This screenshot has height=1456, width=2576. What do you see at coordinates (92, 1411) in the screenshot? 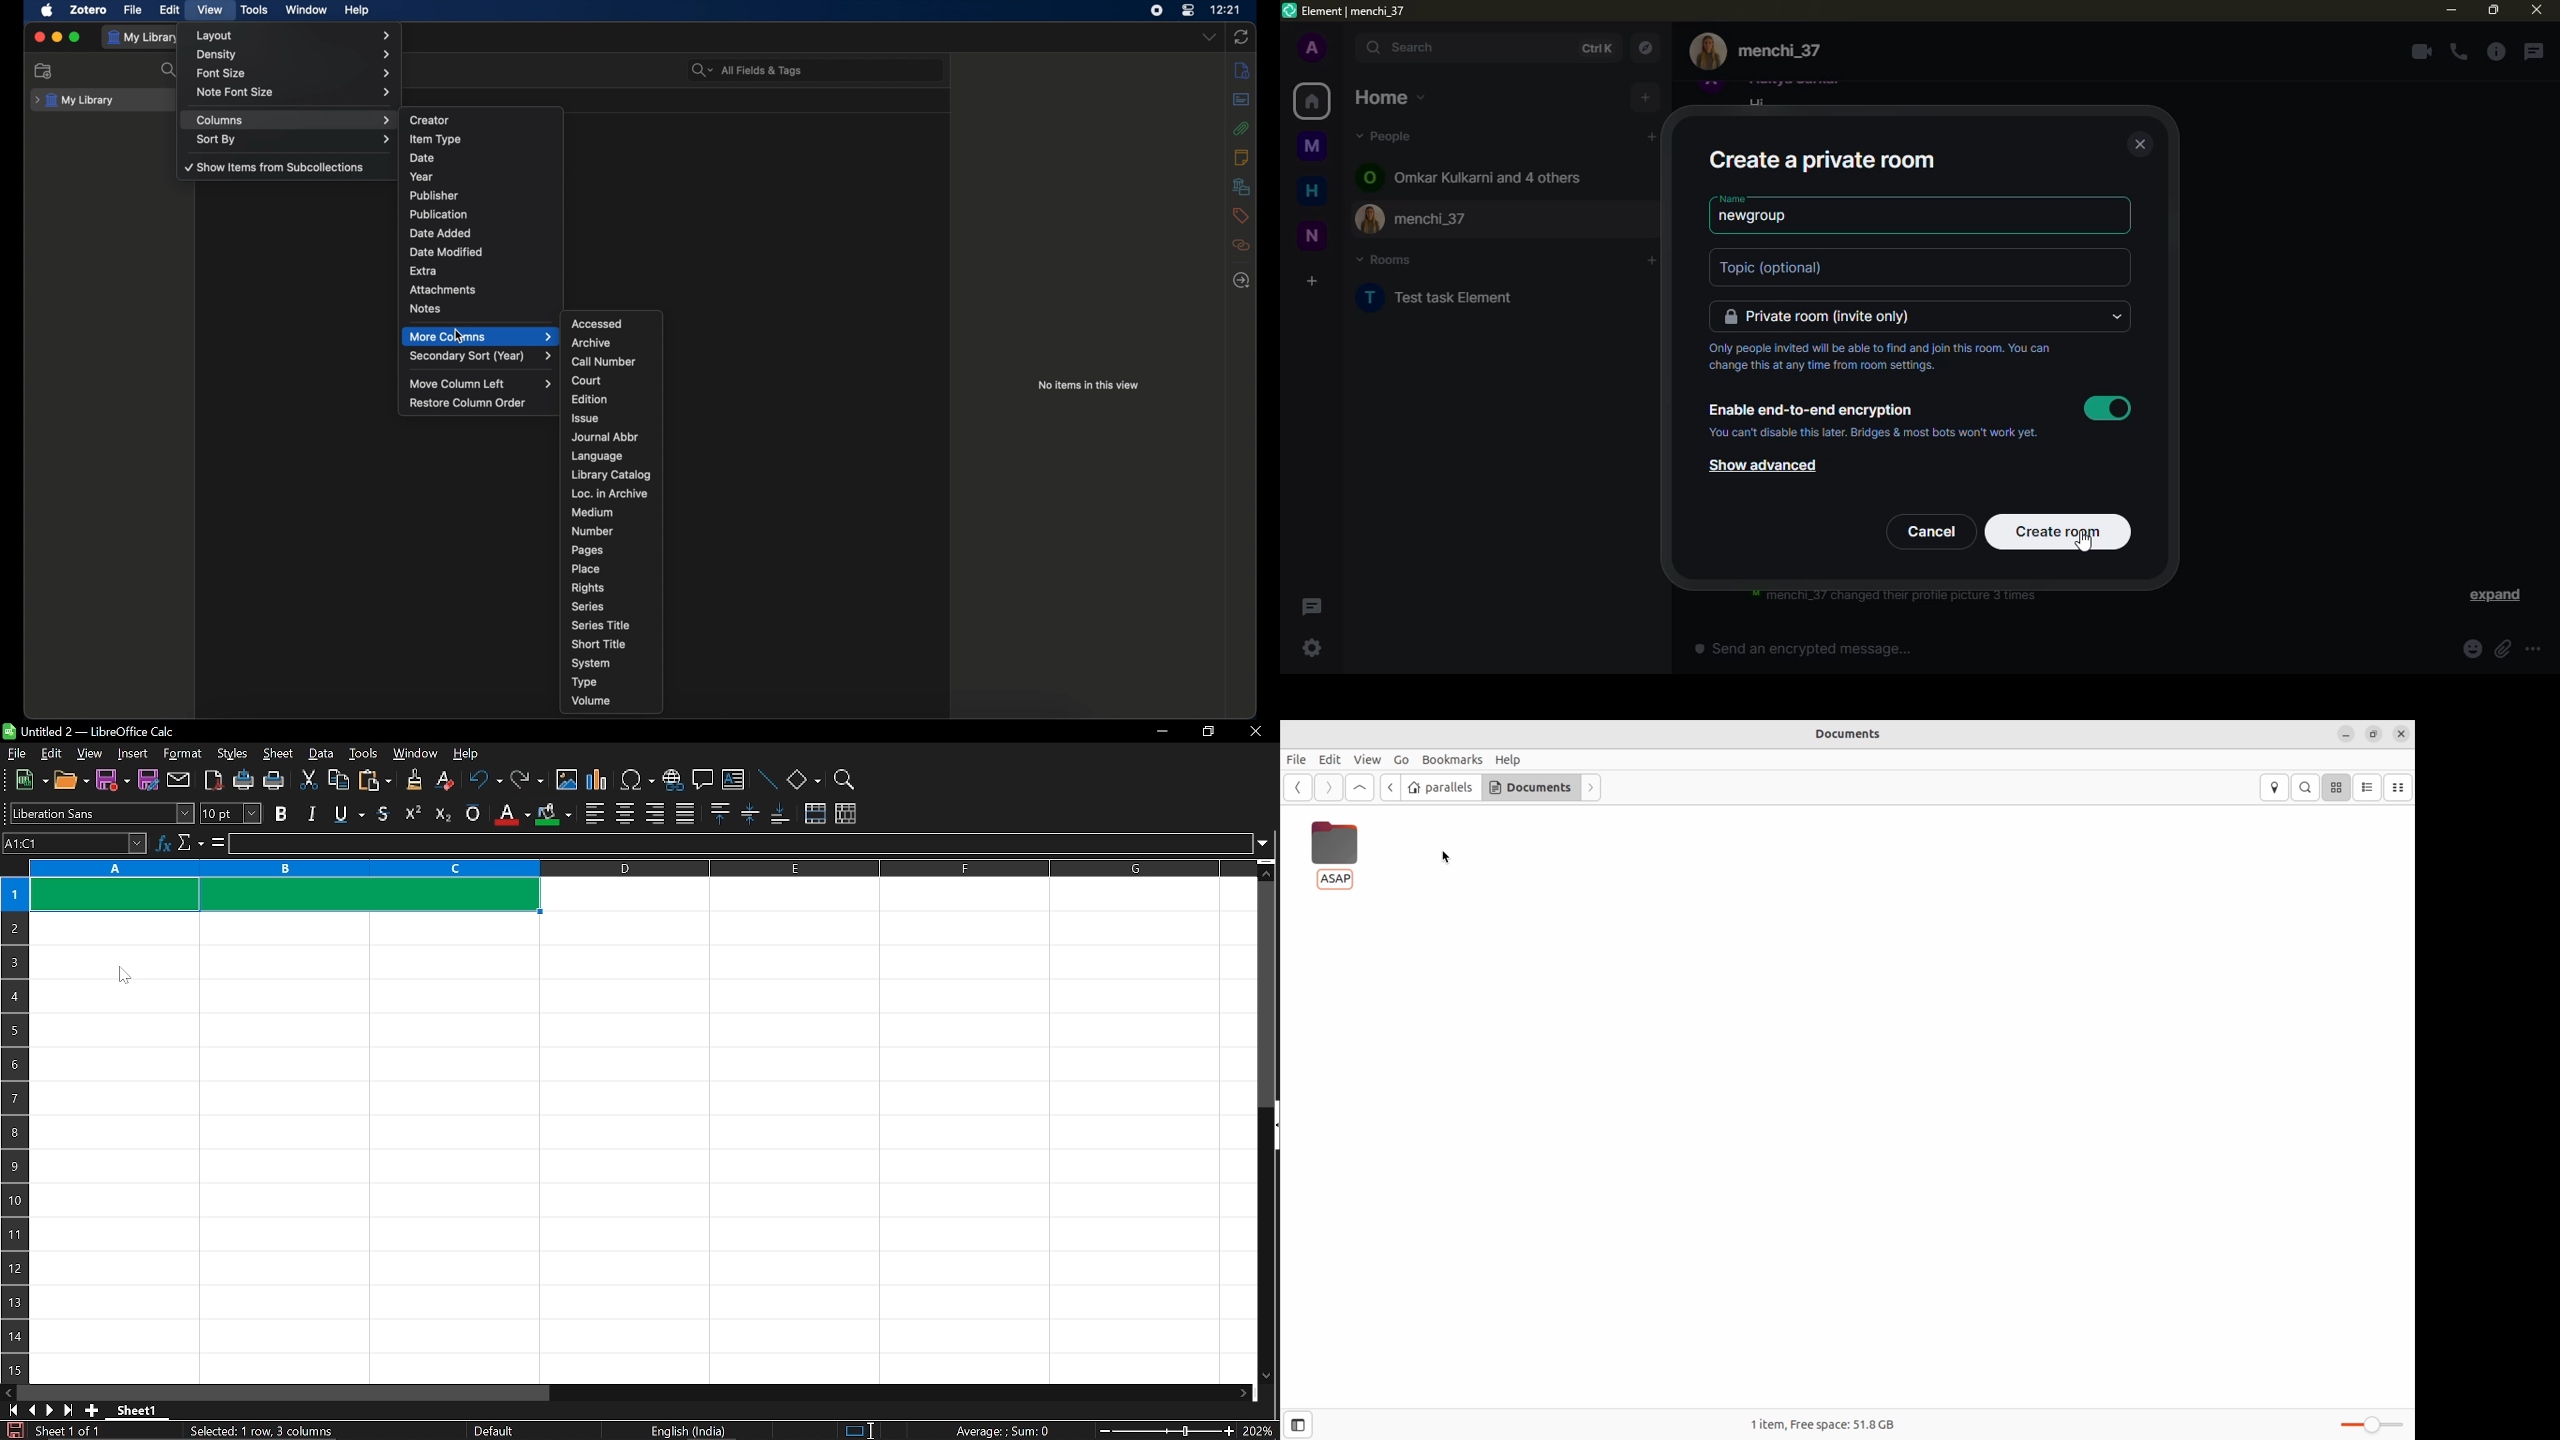
I see `add sheet` at bounding box center [92, 1411].